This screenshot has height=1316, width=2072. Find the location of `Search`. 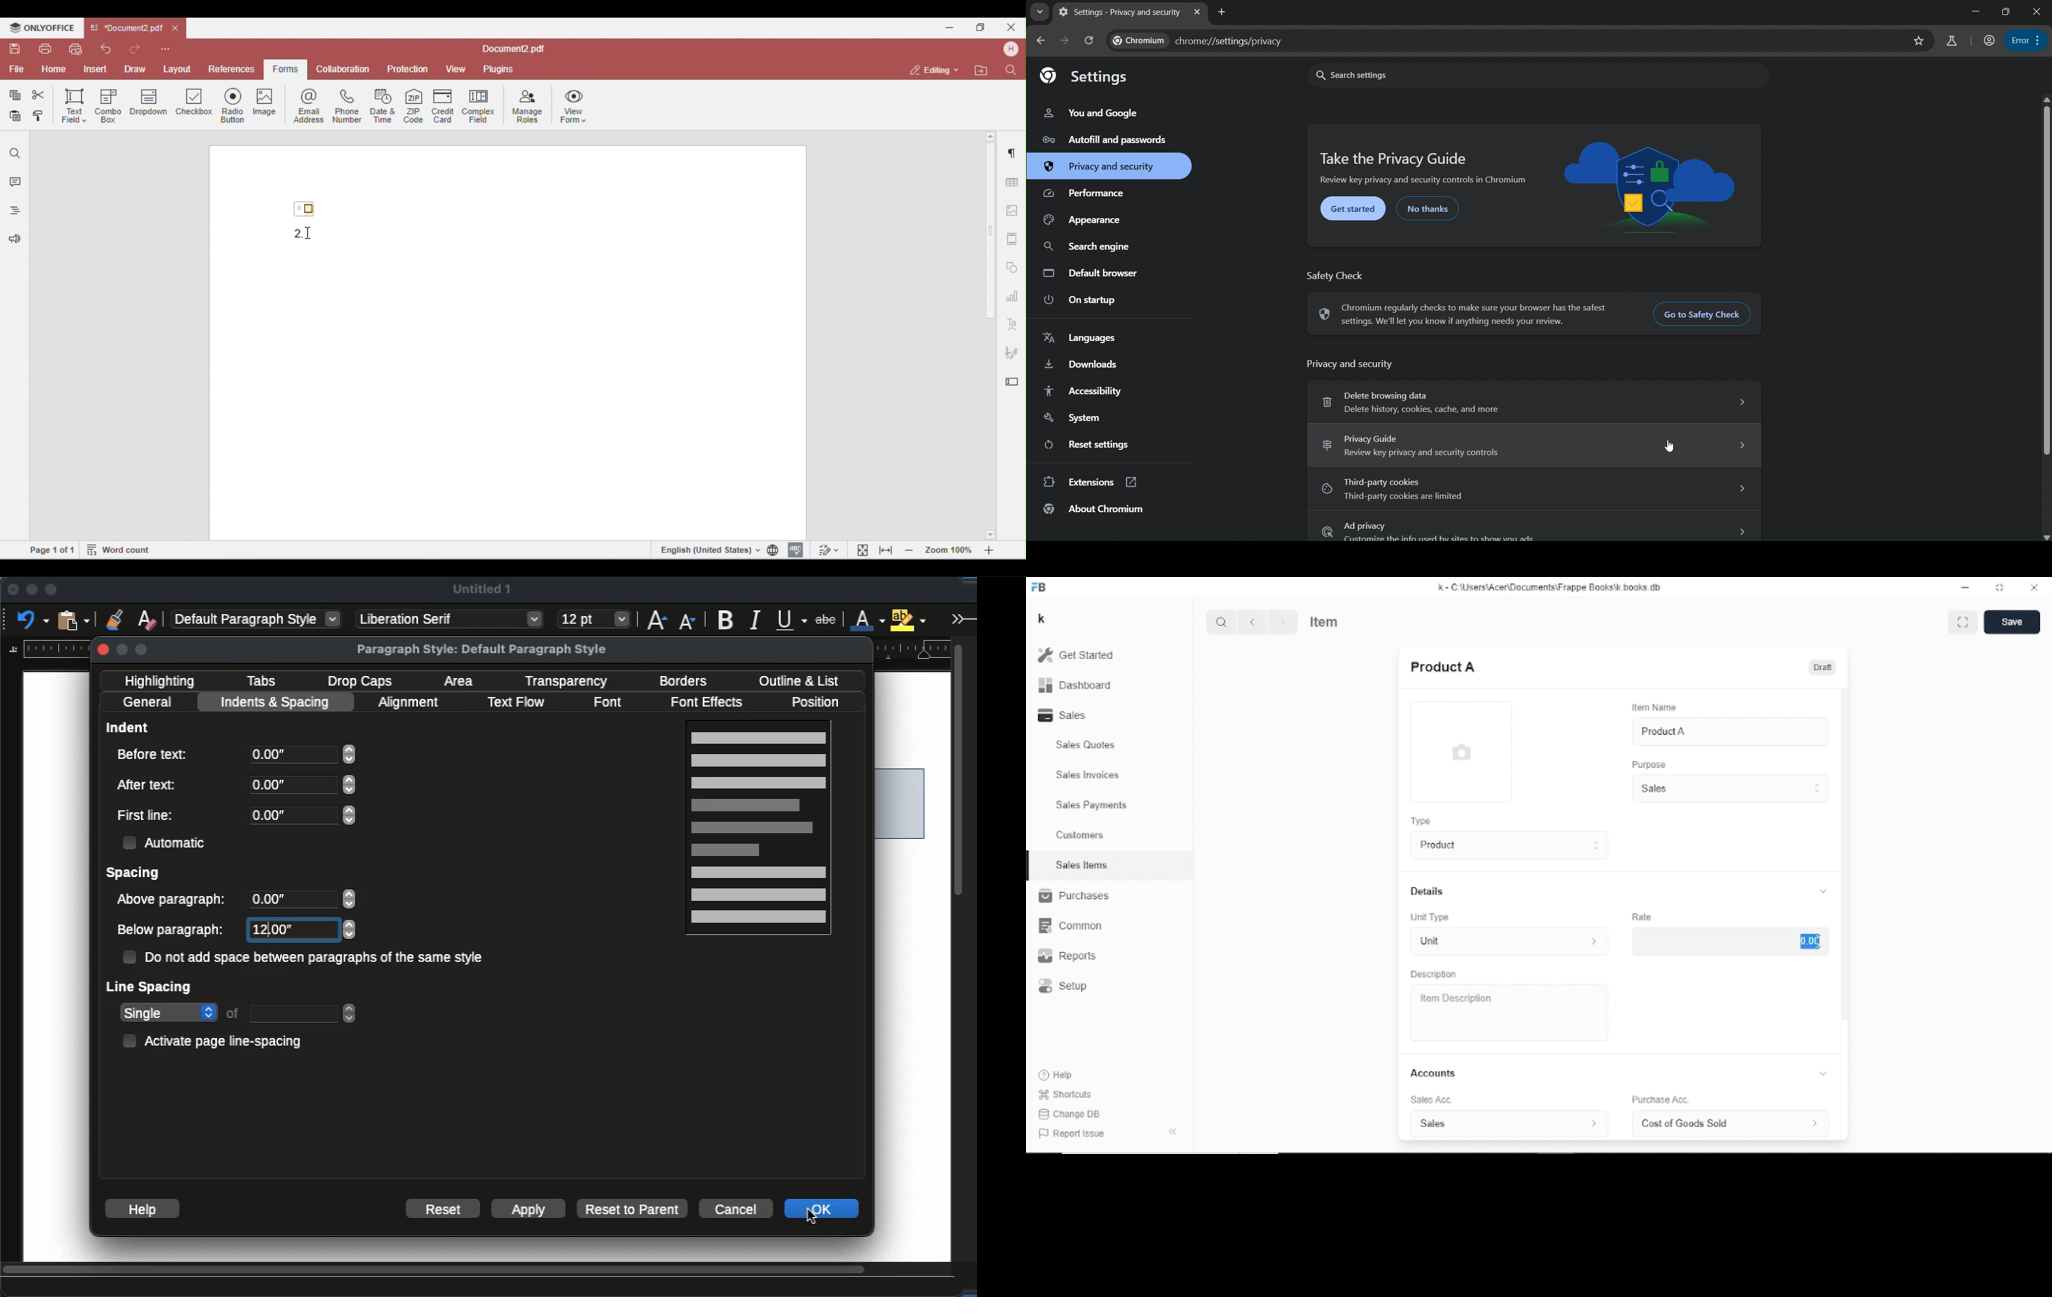

Search is located at coordinates (1222, 622).